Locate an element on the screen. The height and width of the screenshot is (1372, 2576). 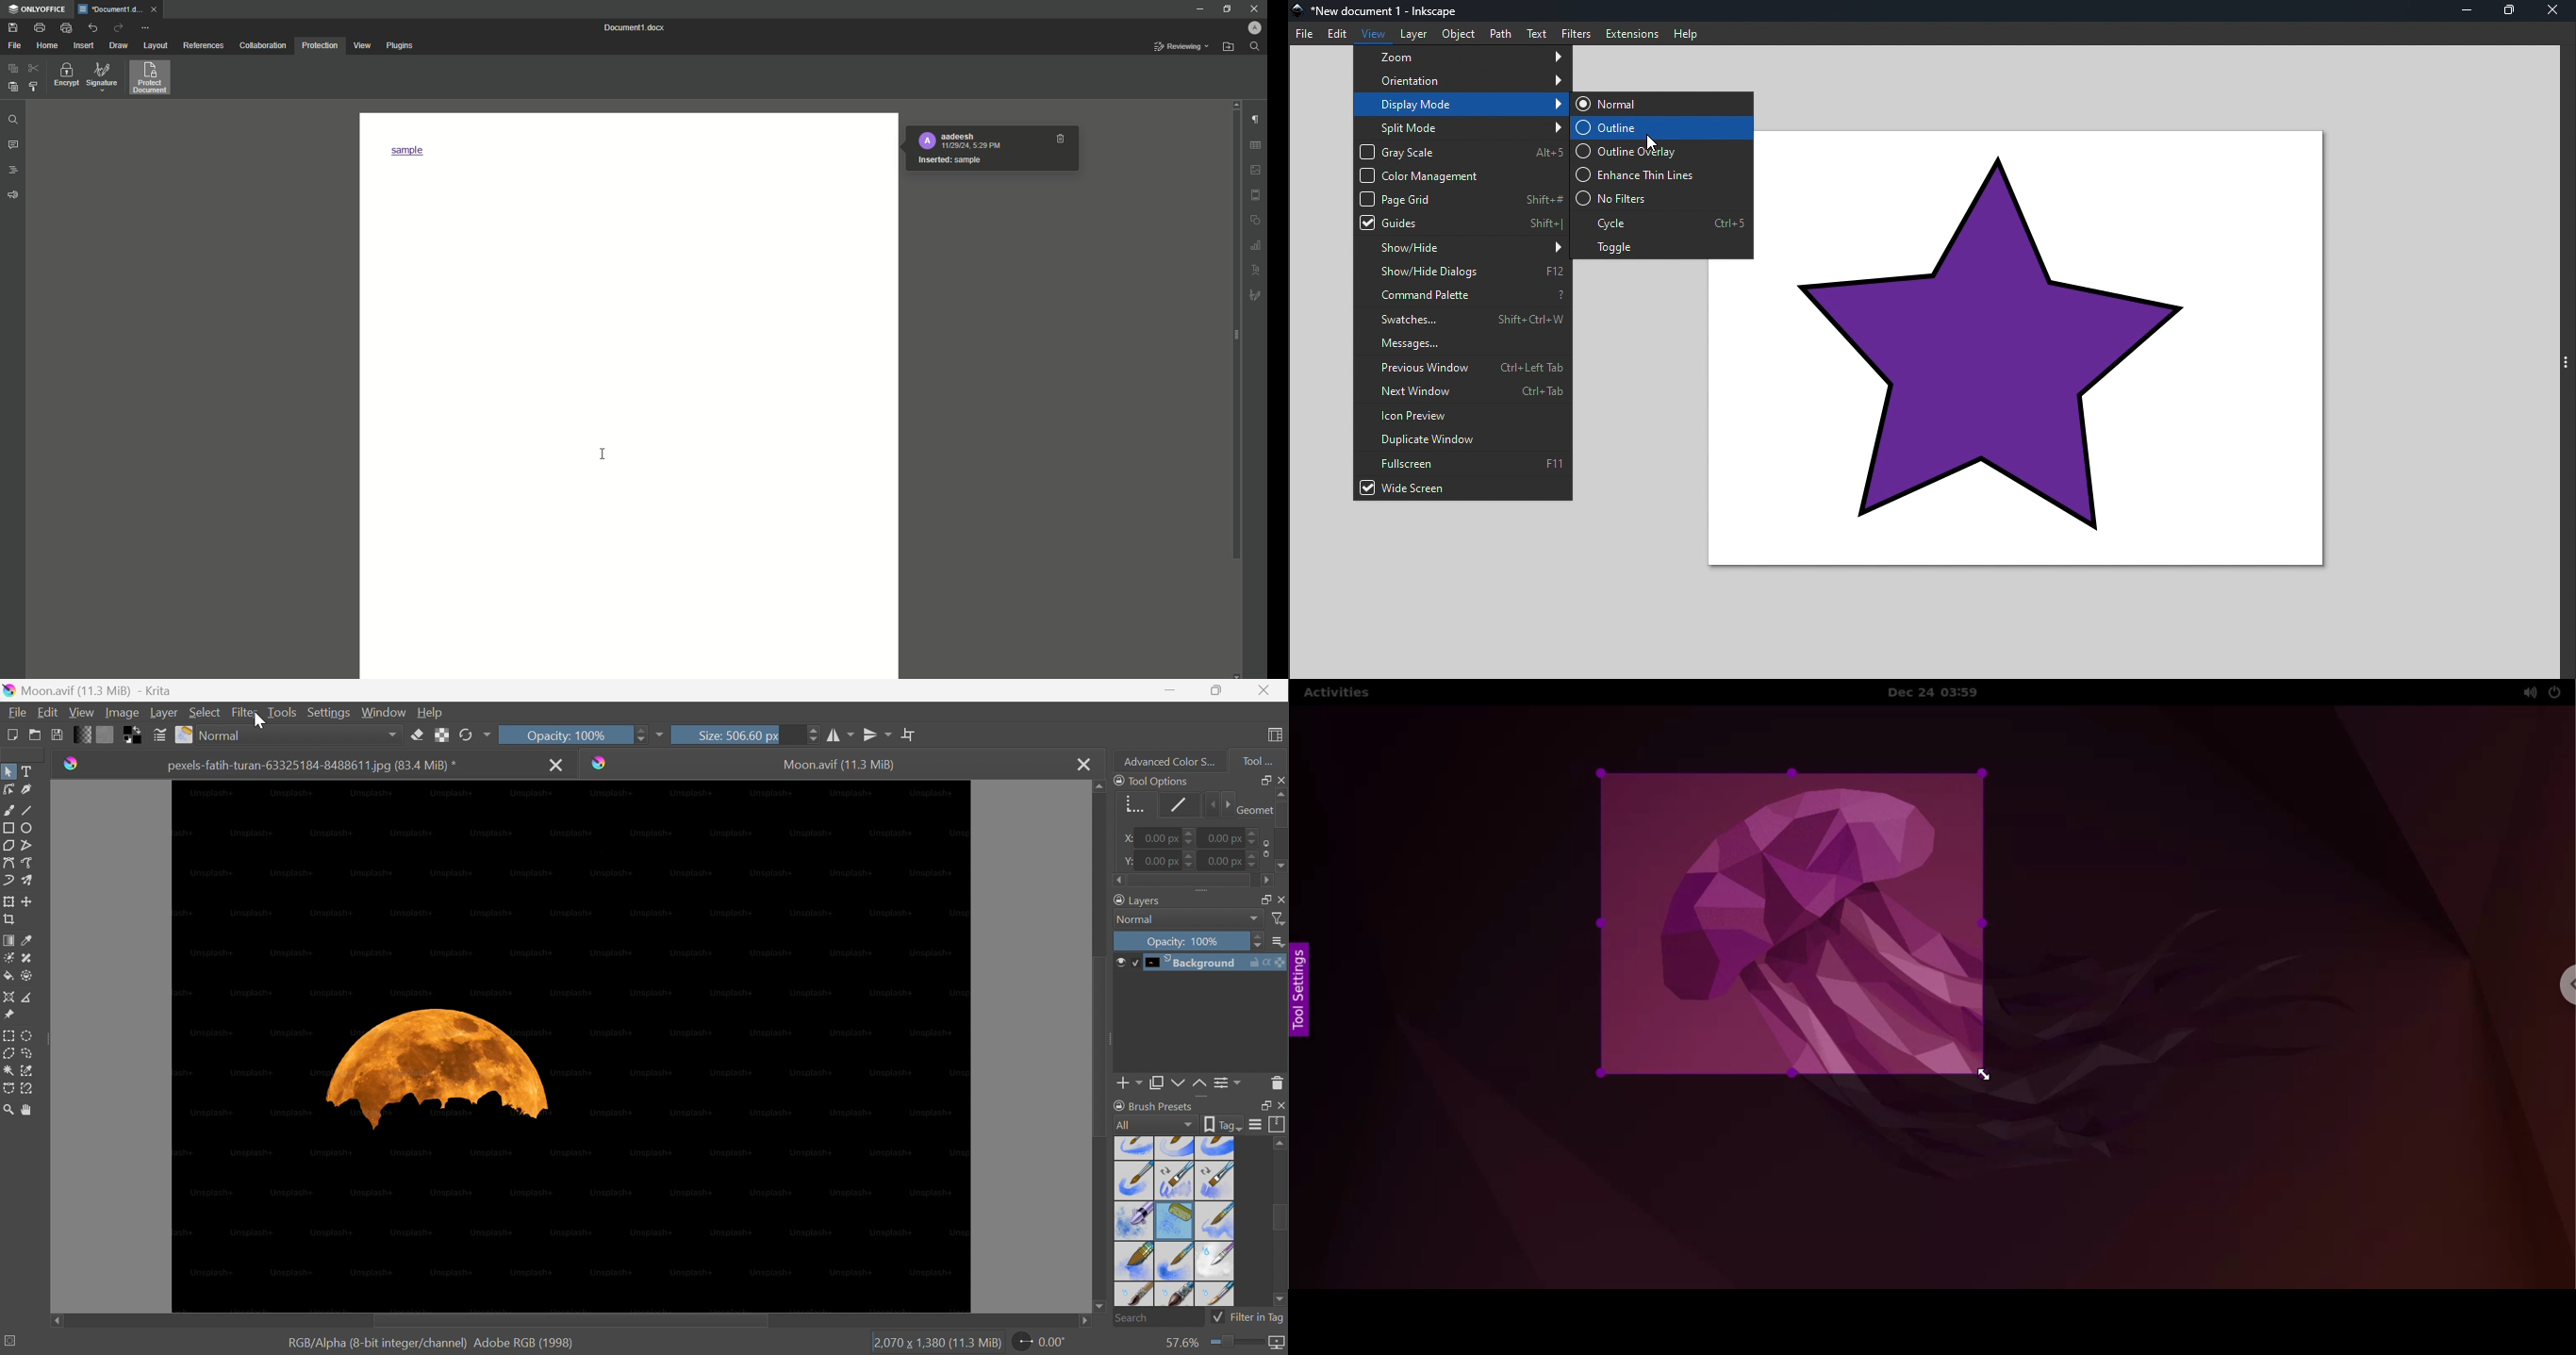
star is located at coordinates (2039, 348).